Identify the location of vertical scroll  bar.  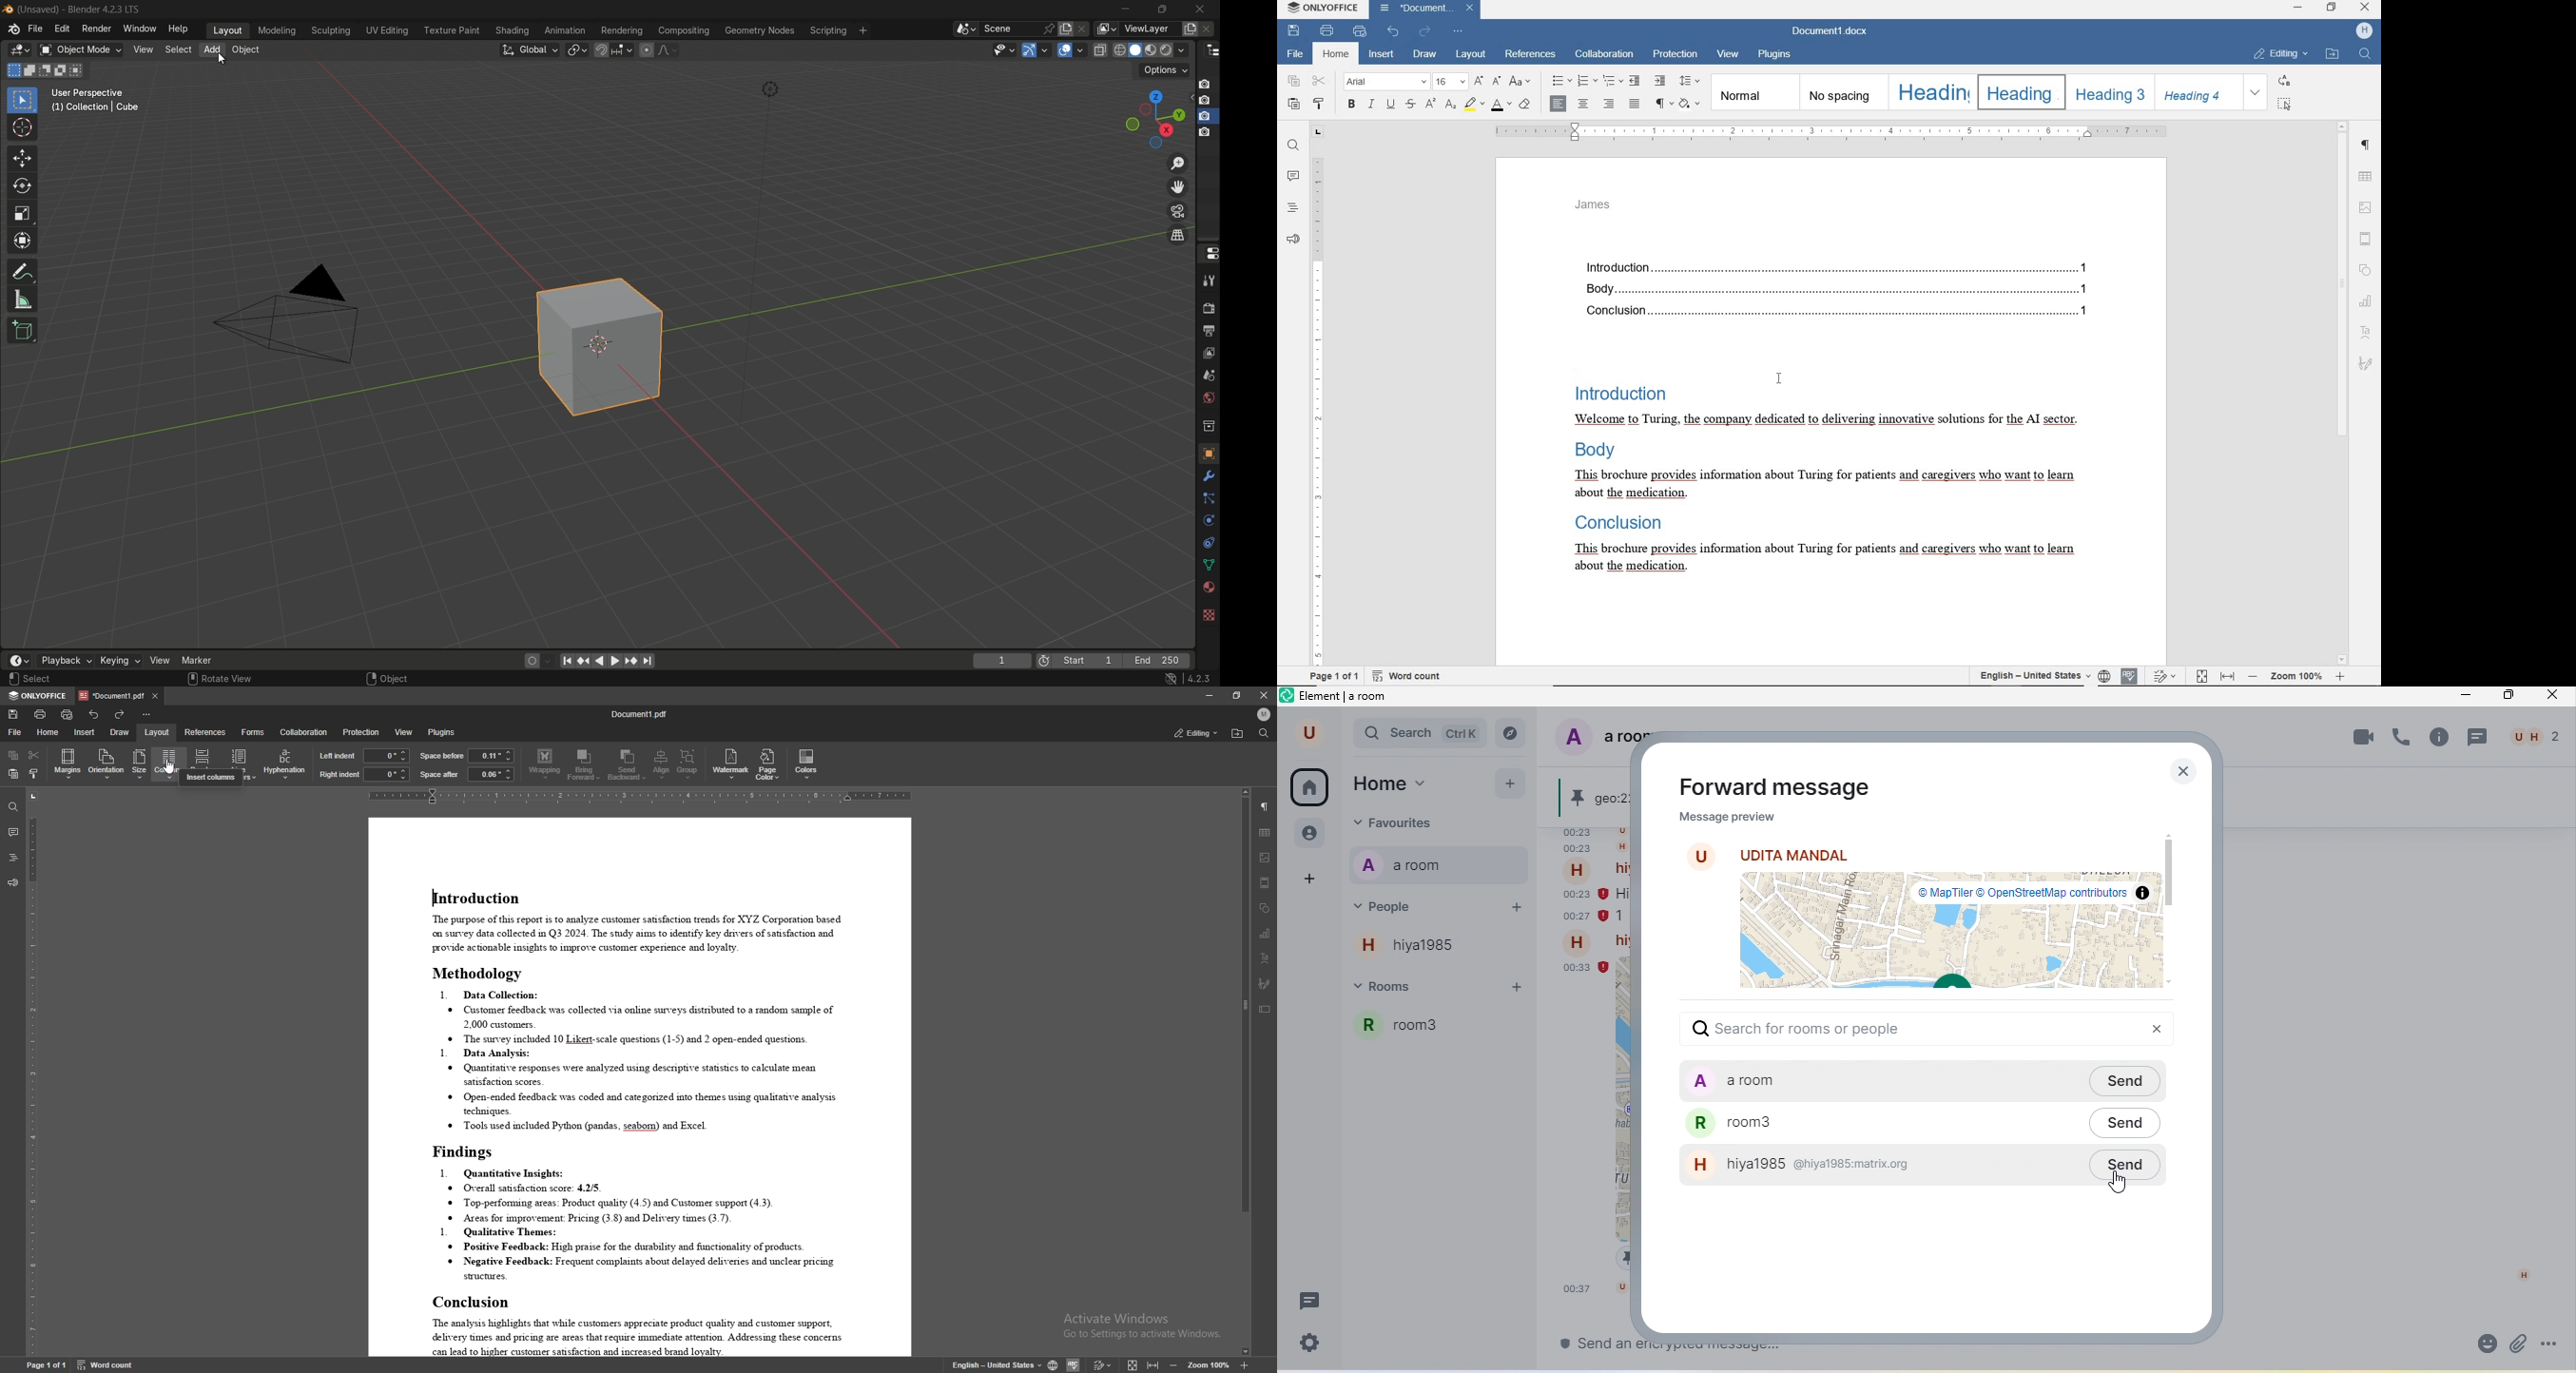
(2168, 871).